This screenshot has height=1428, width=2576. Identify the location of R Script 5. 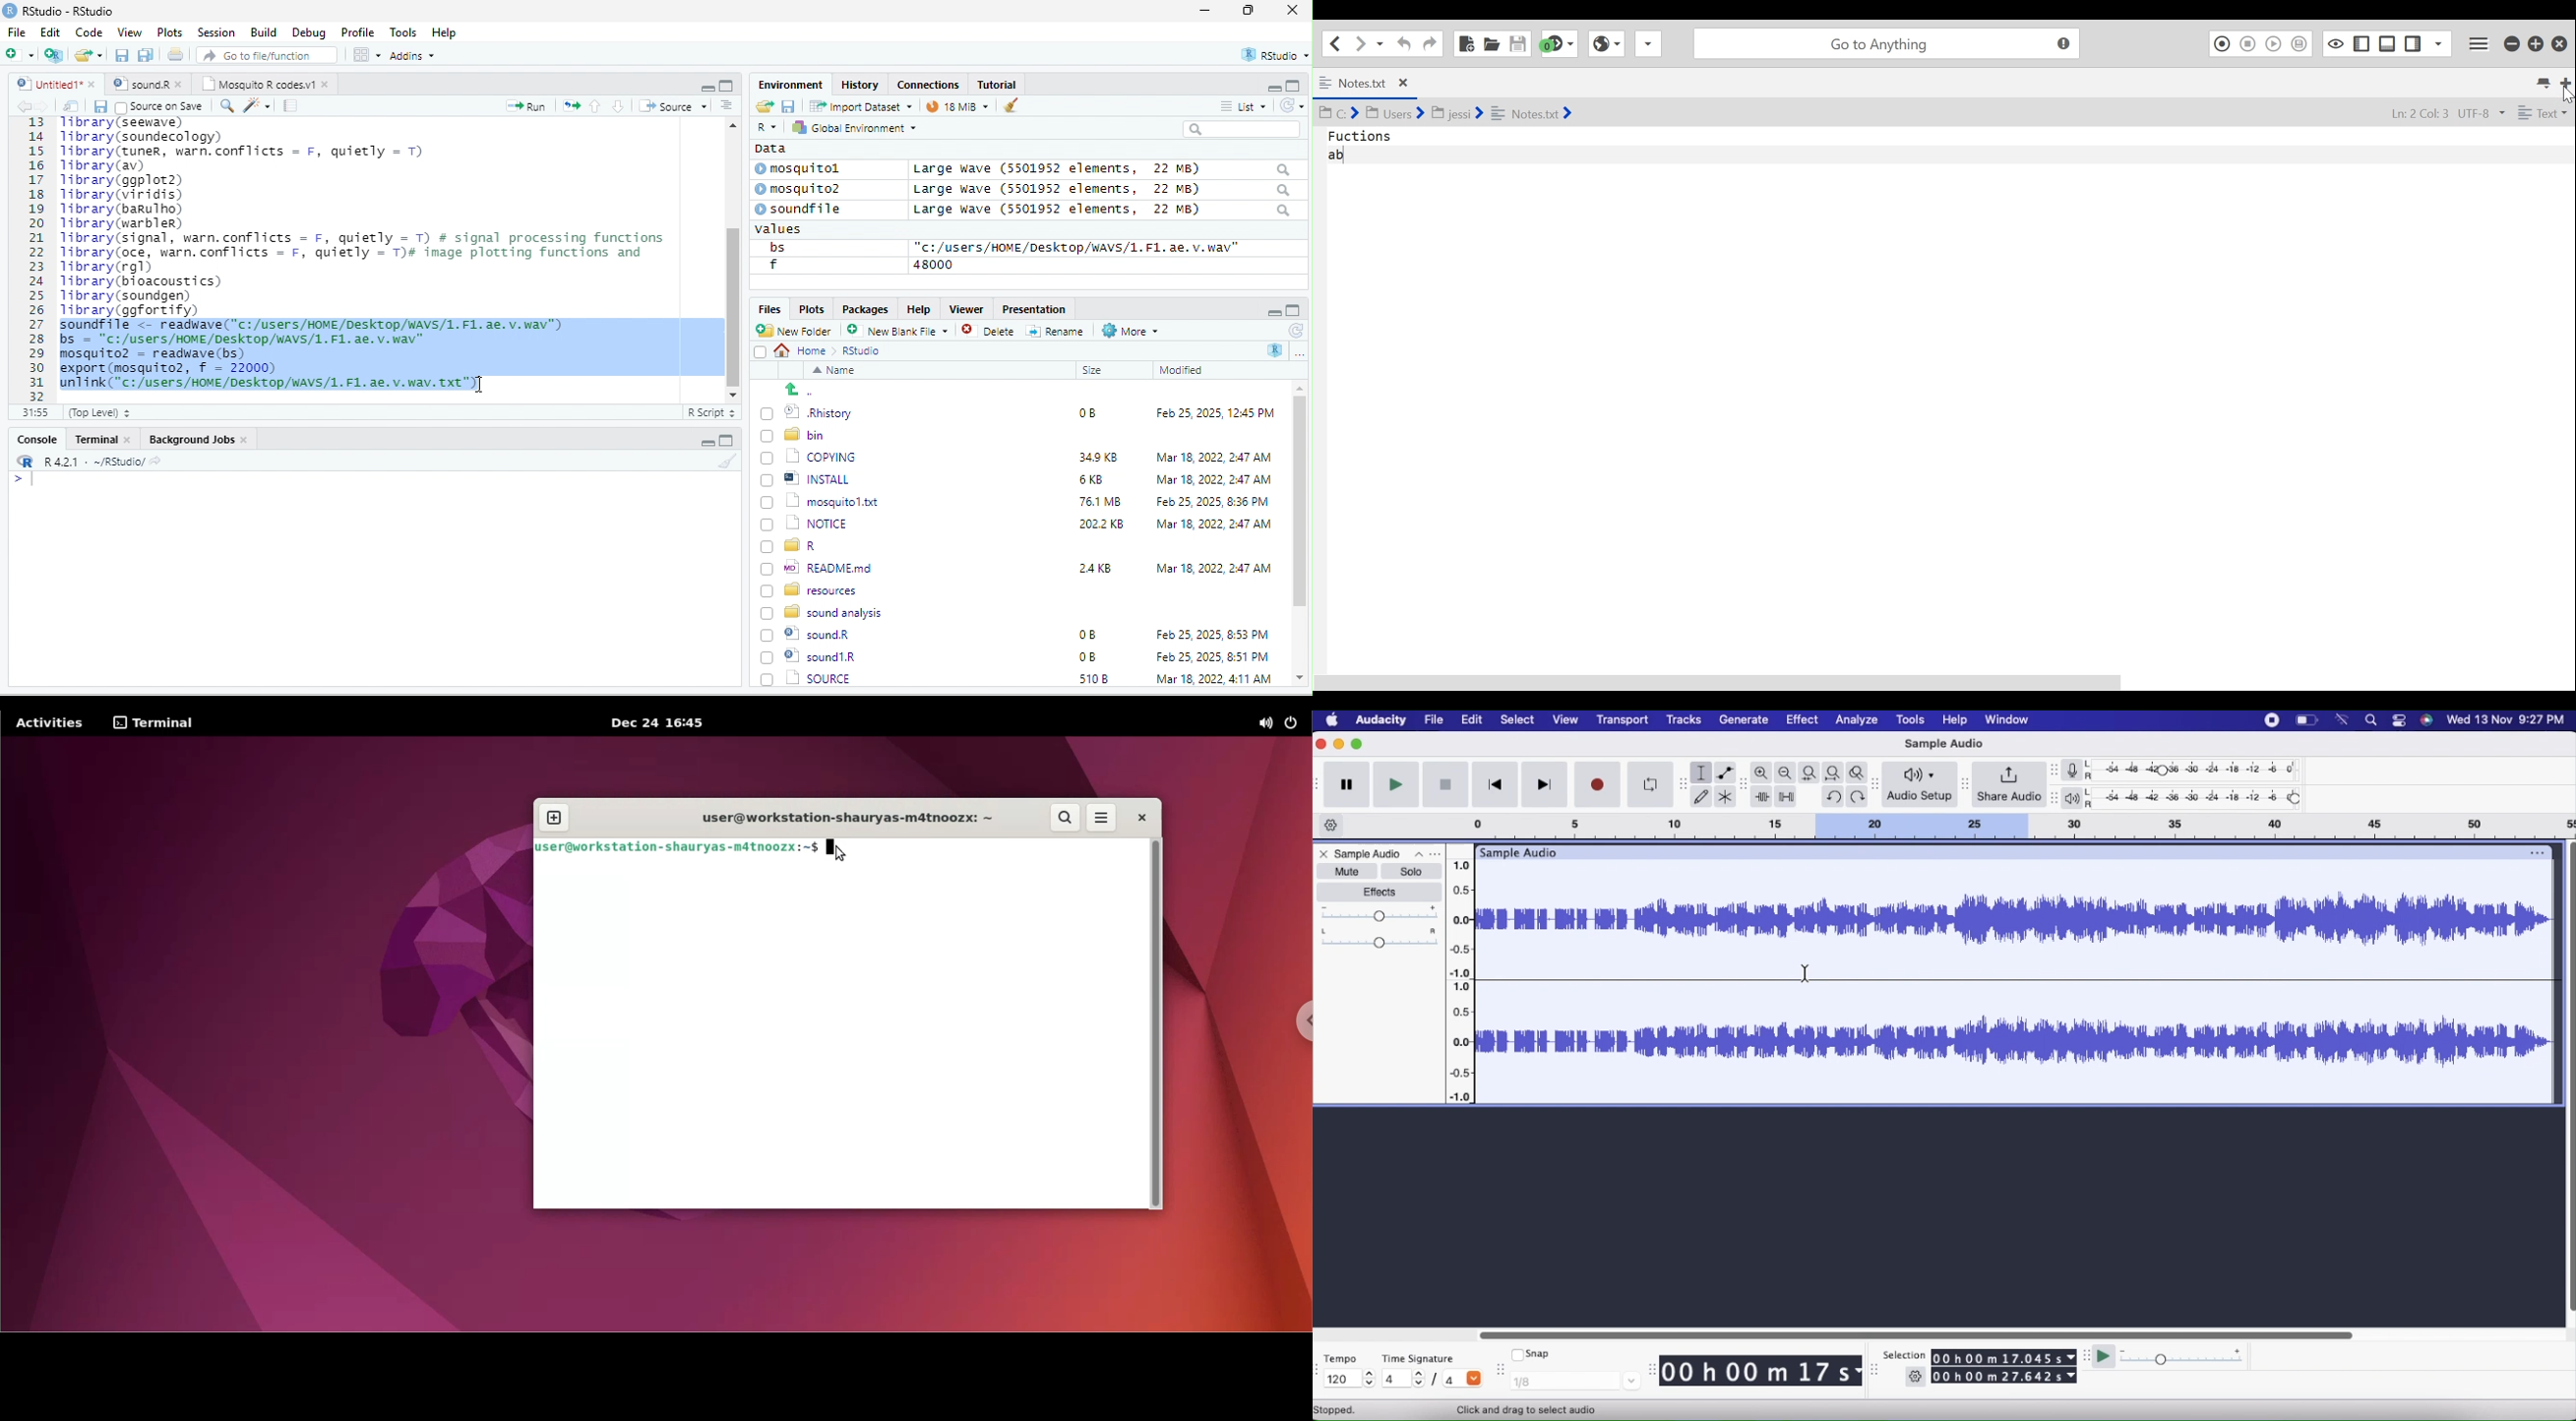
(712, 413).